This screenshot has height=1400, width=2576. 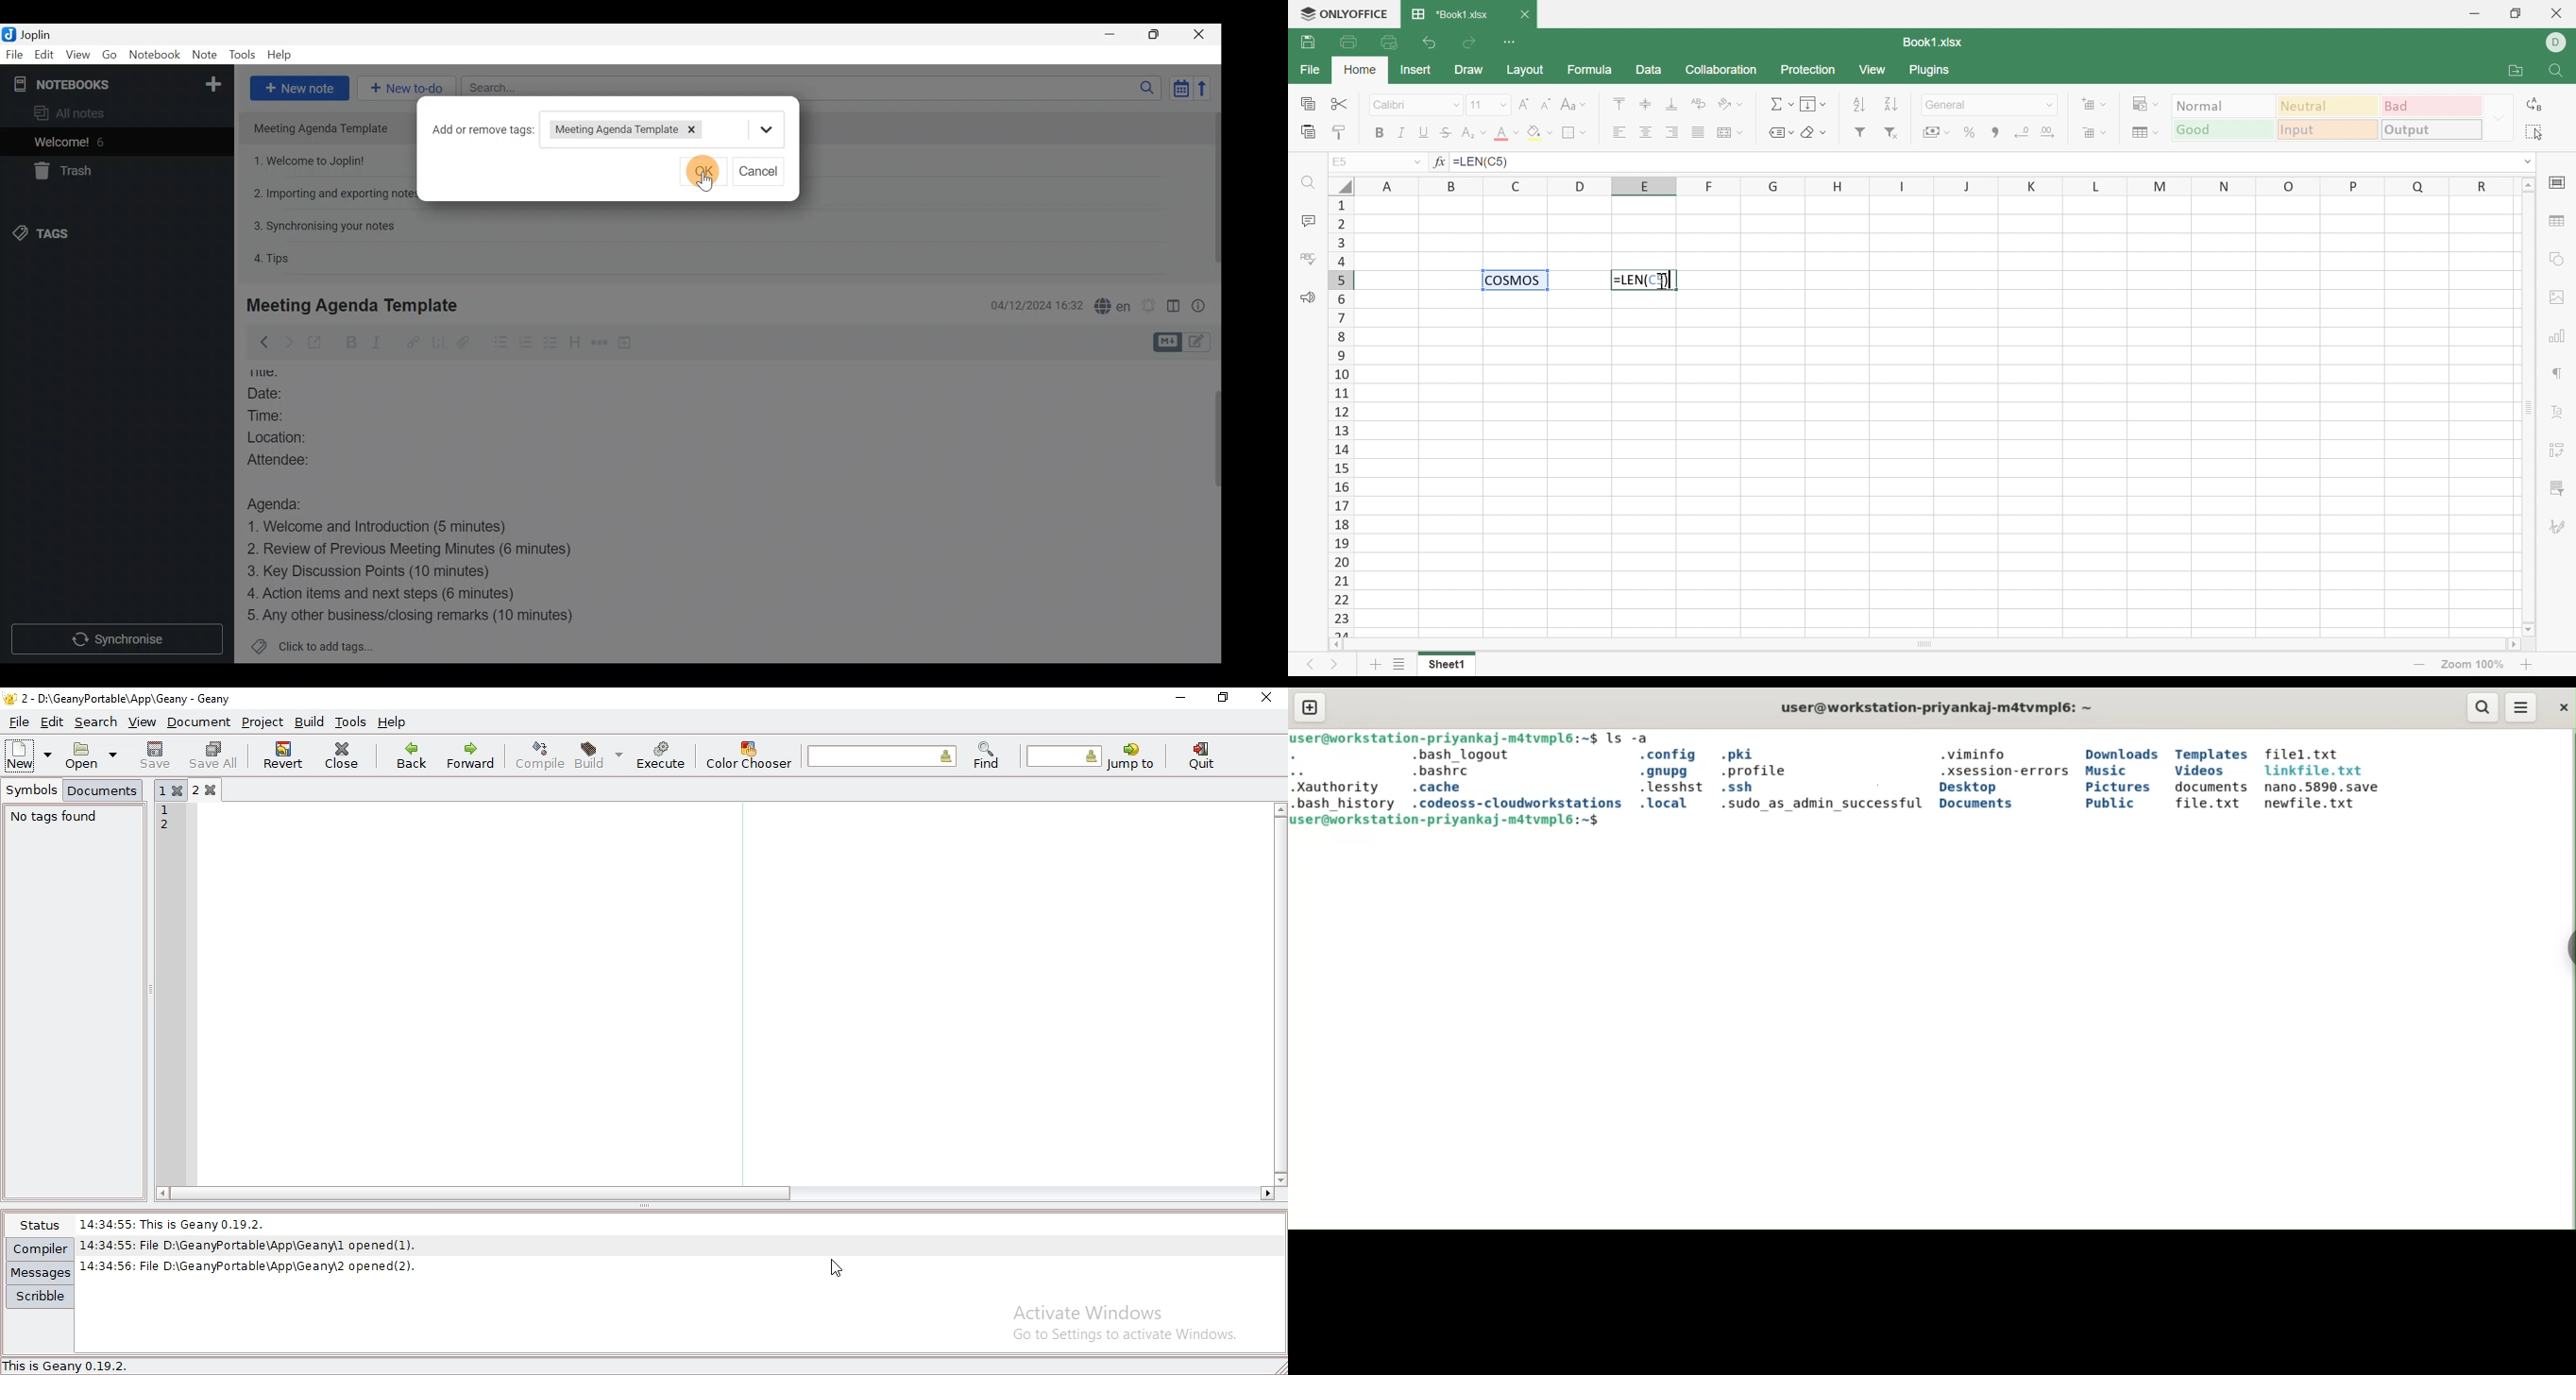 What do you see at coordinates (2530, 407) in the screenshot?
I see `Scroll bar` at bounding box center [2530, 407].